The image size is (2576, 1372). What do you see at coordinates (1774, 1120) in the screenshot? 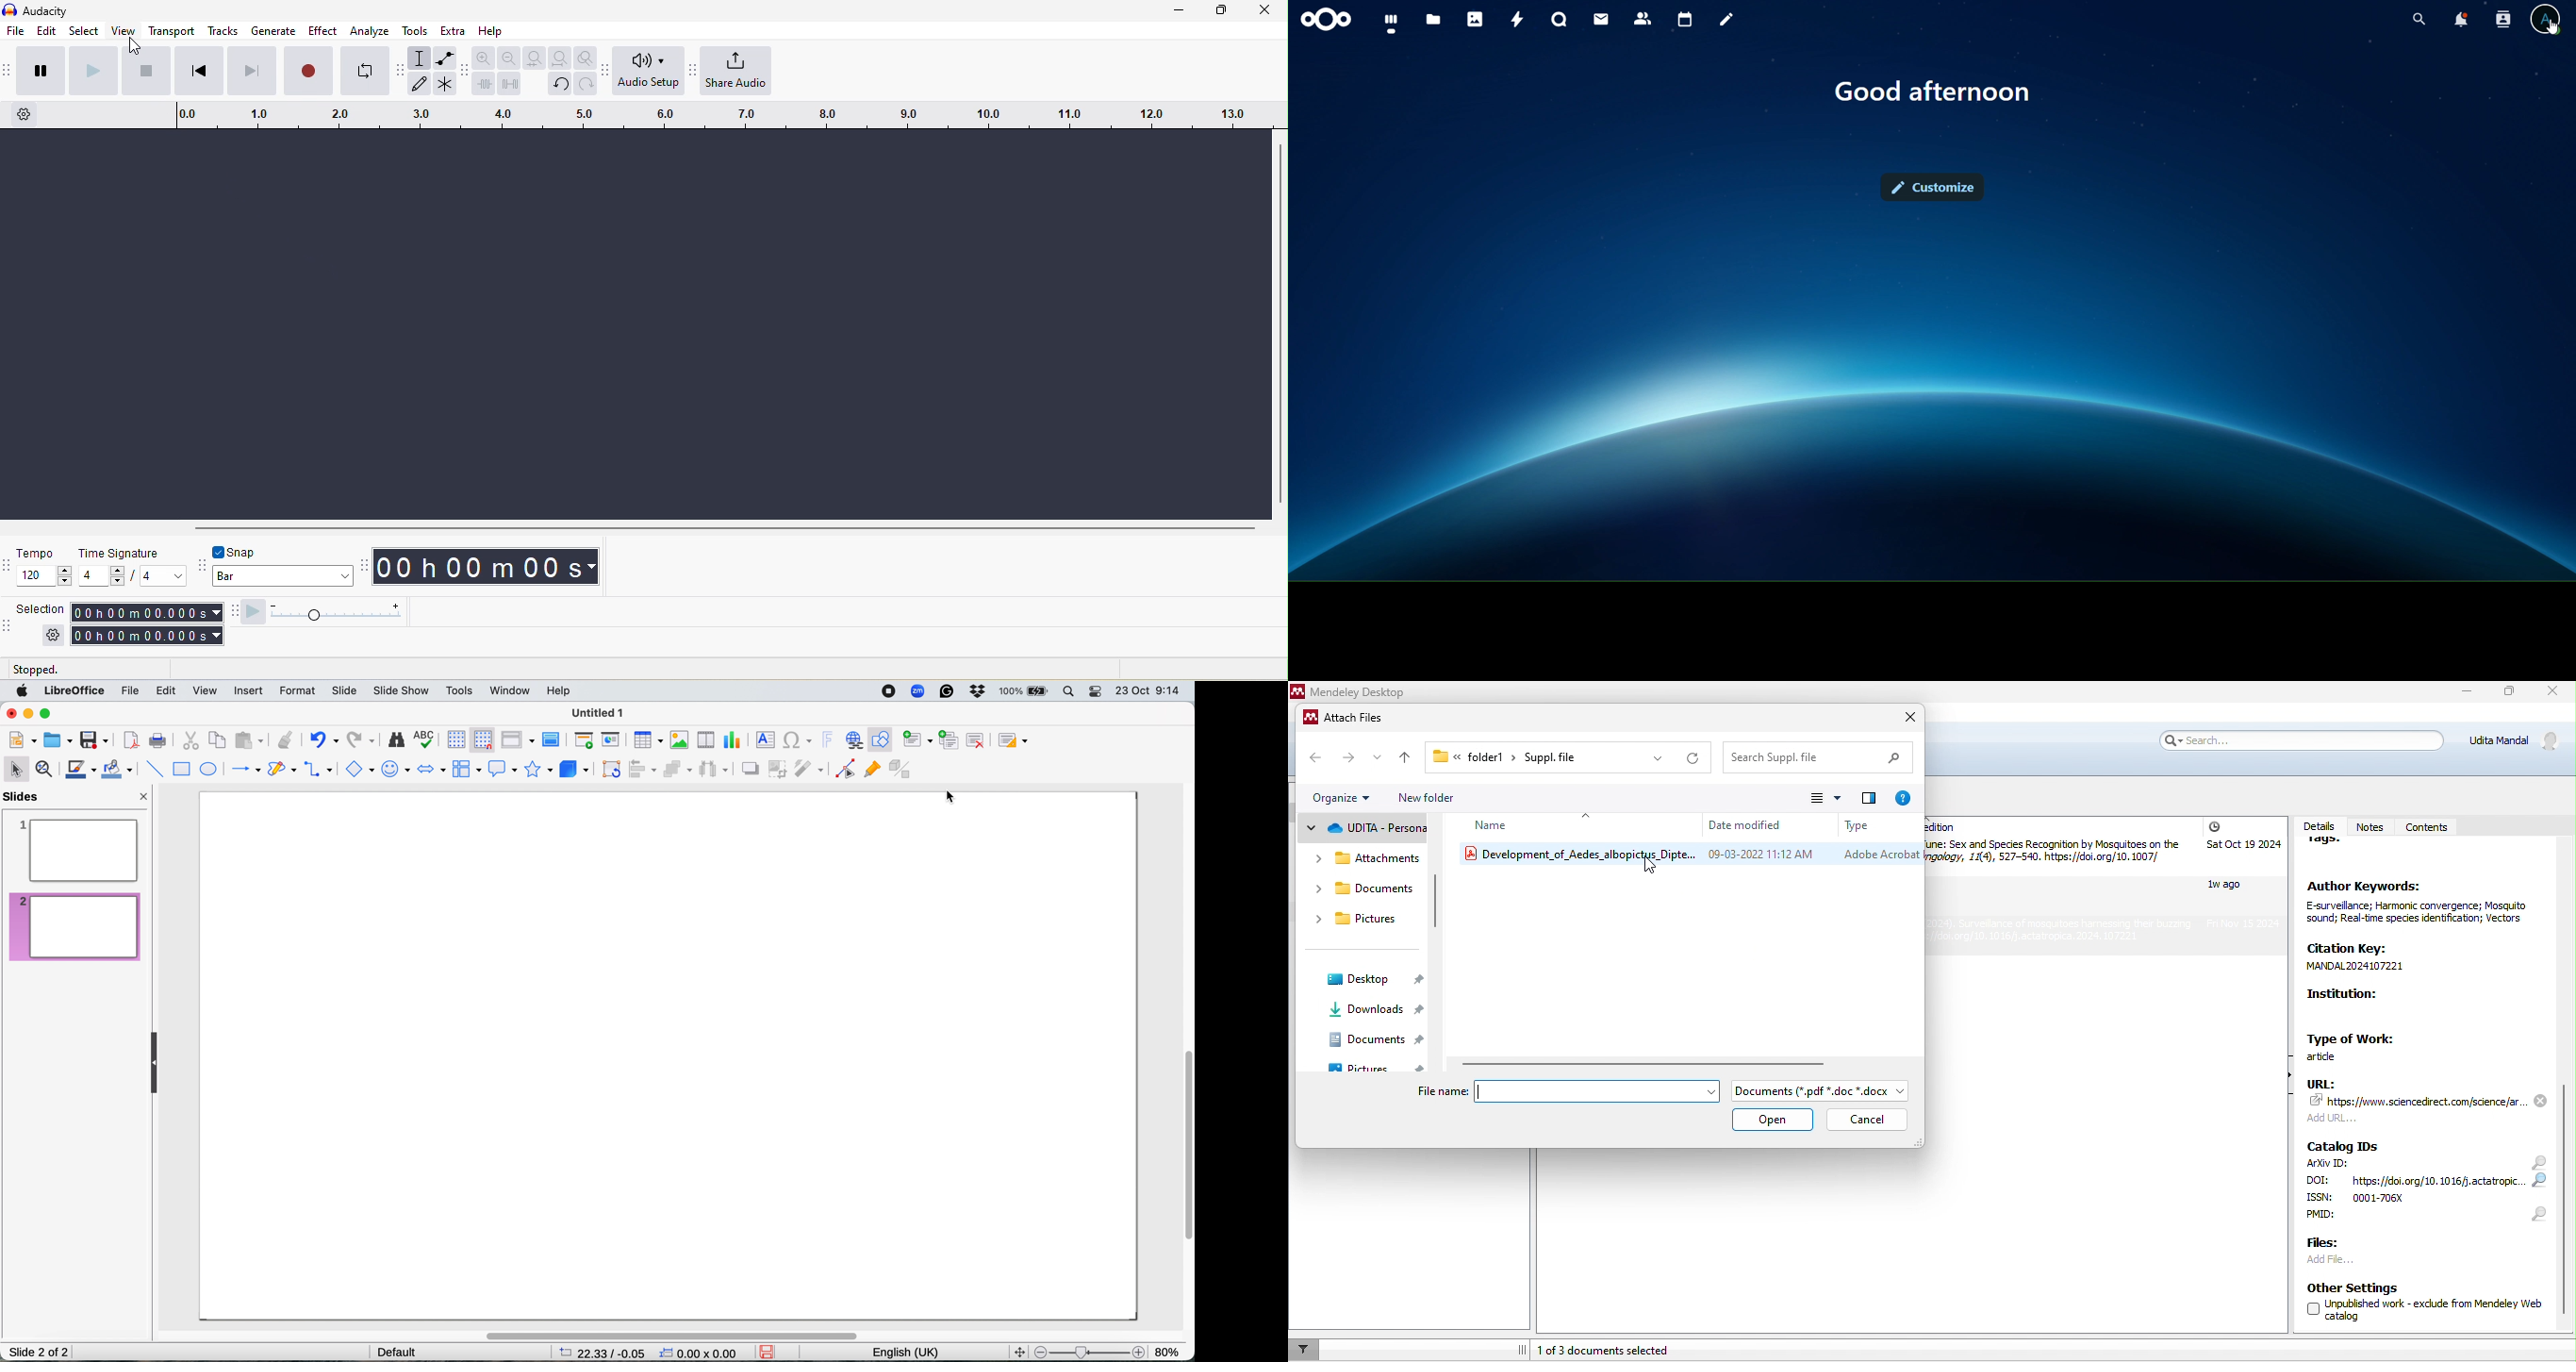
I see `open` at bounding box center [1774, 1120].